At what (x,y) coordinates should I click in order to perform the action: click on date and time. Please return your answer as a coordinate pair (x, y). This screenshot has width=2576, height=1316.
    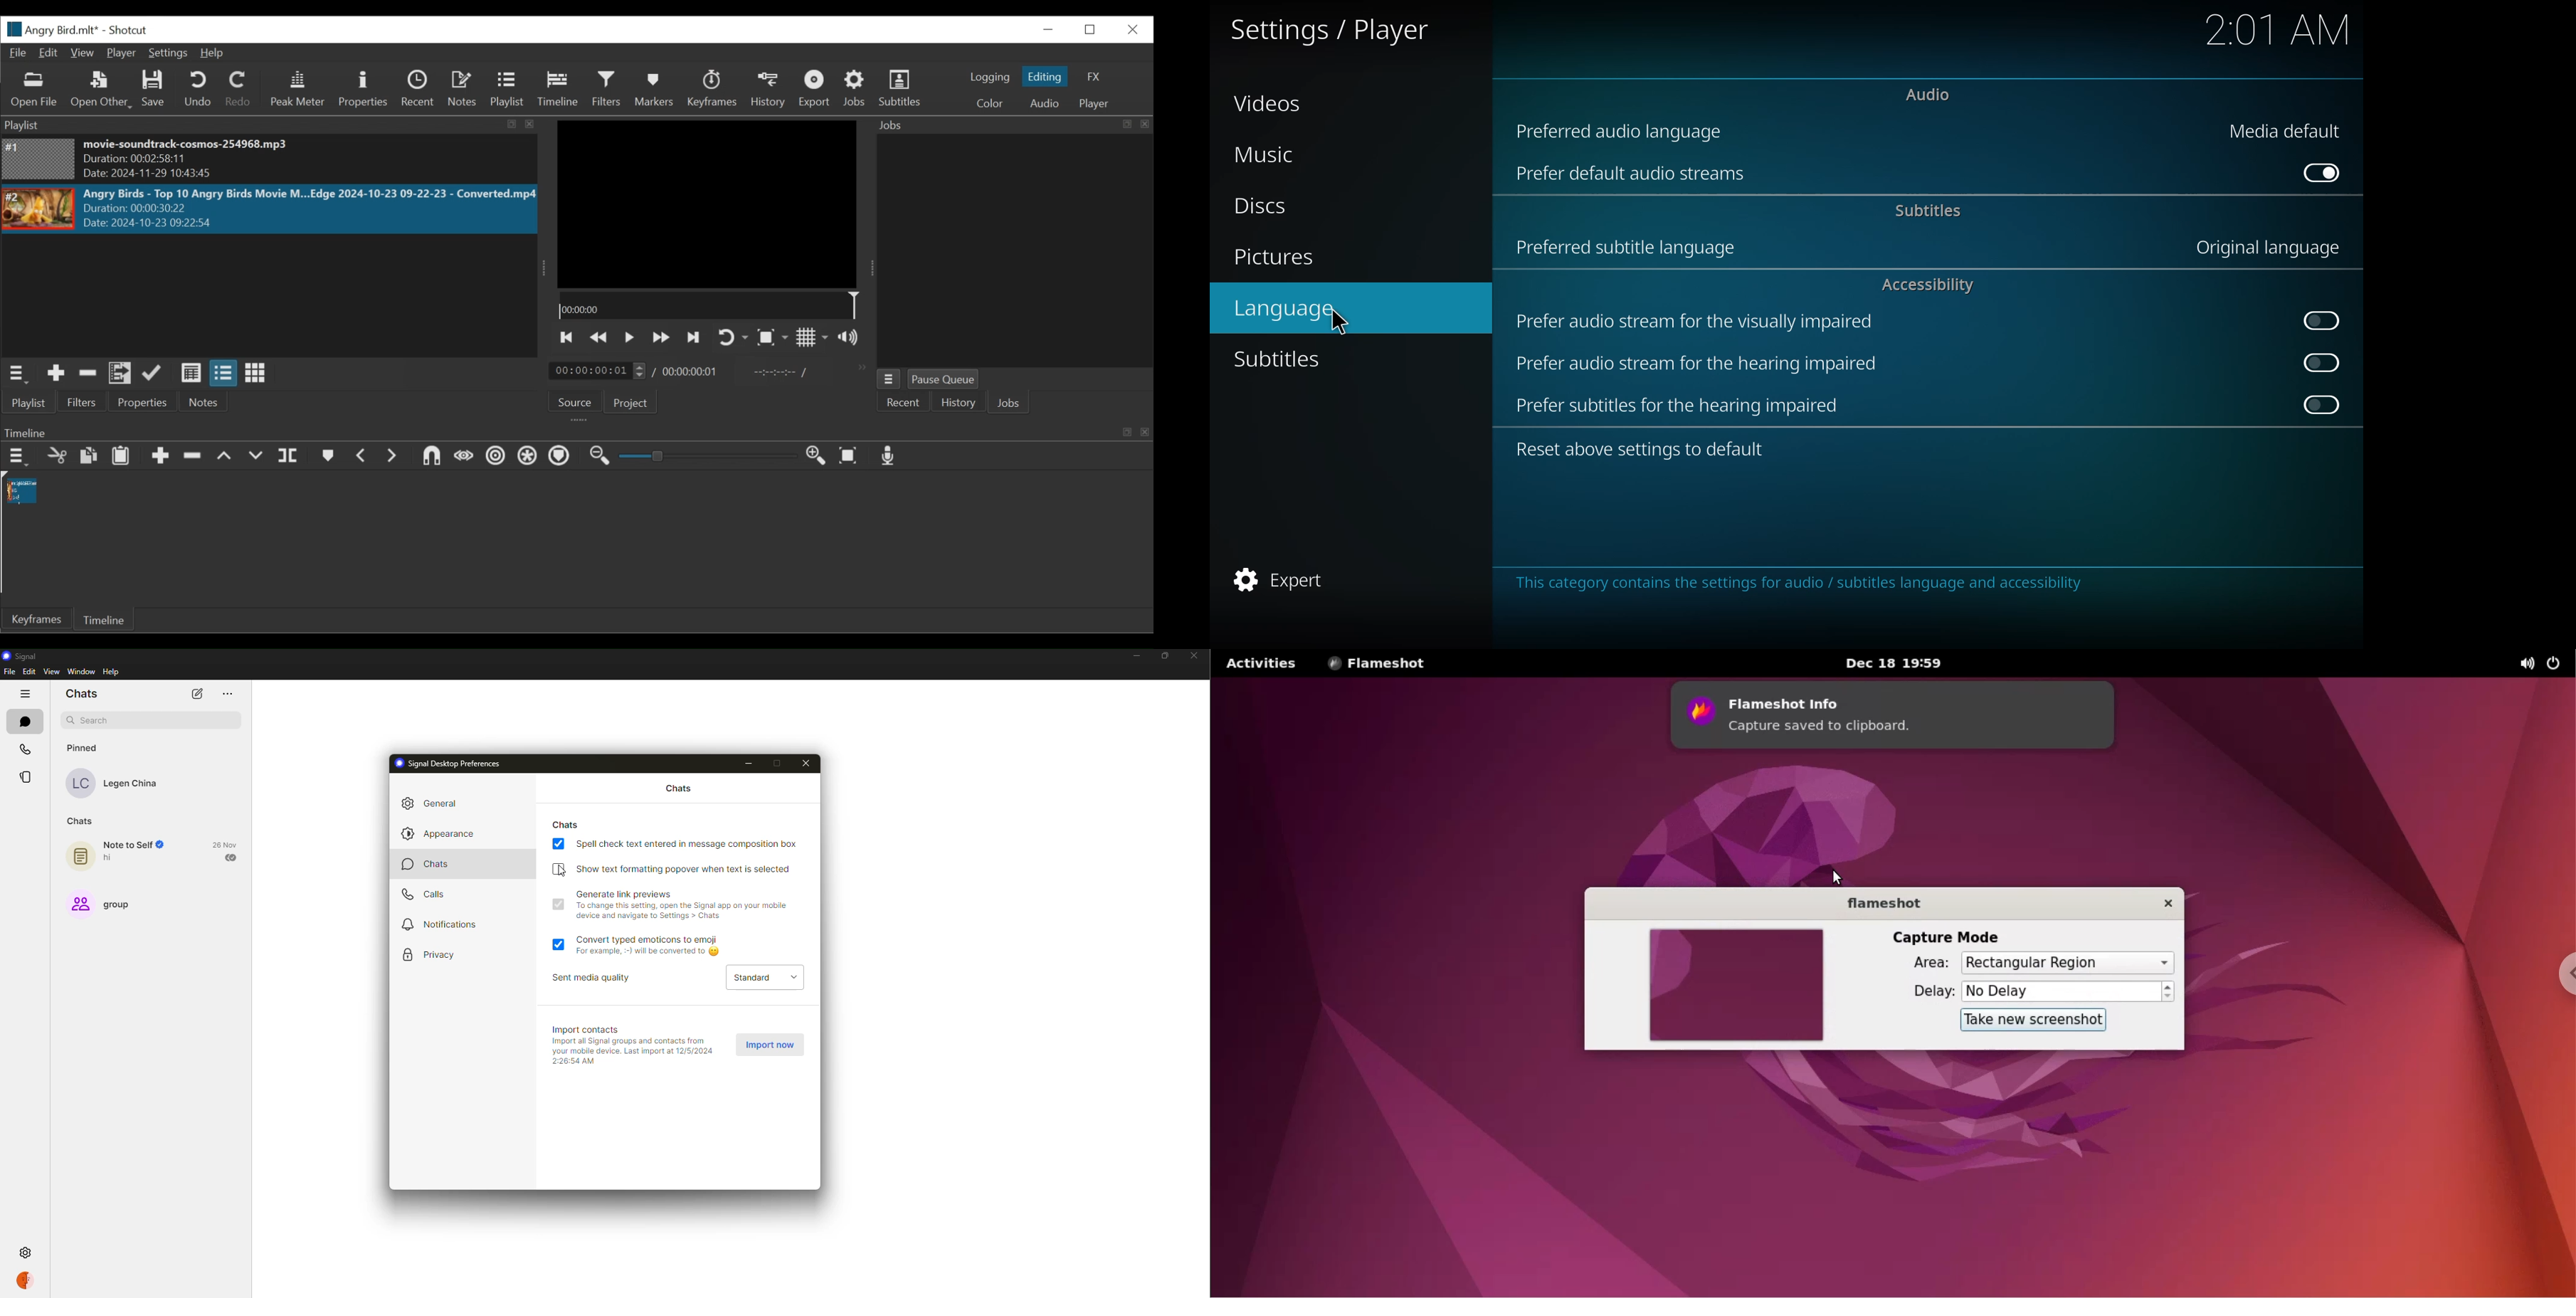
    Looking at the image, I should click on (1892, 665).